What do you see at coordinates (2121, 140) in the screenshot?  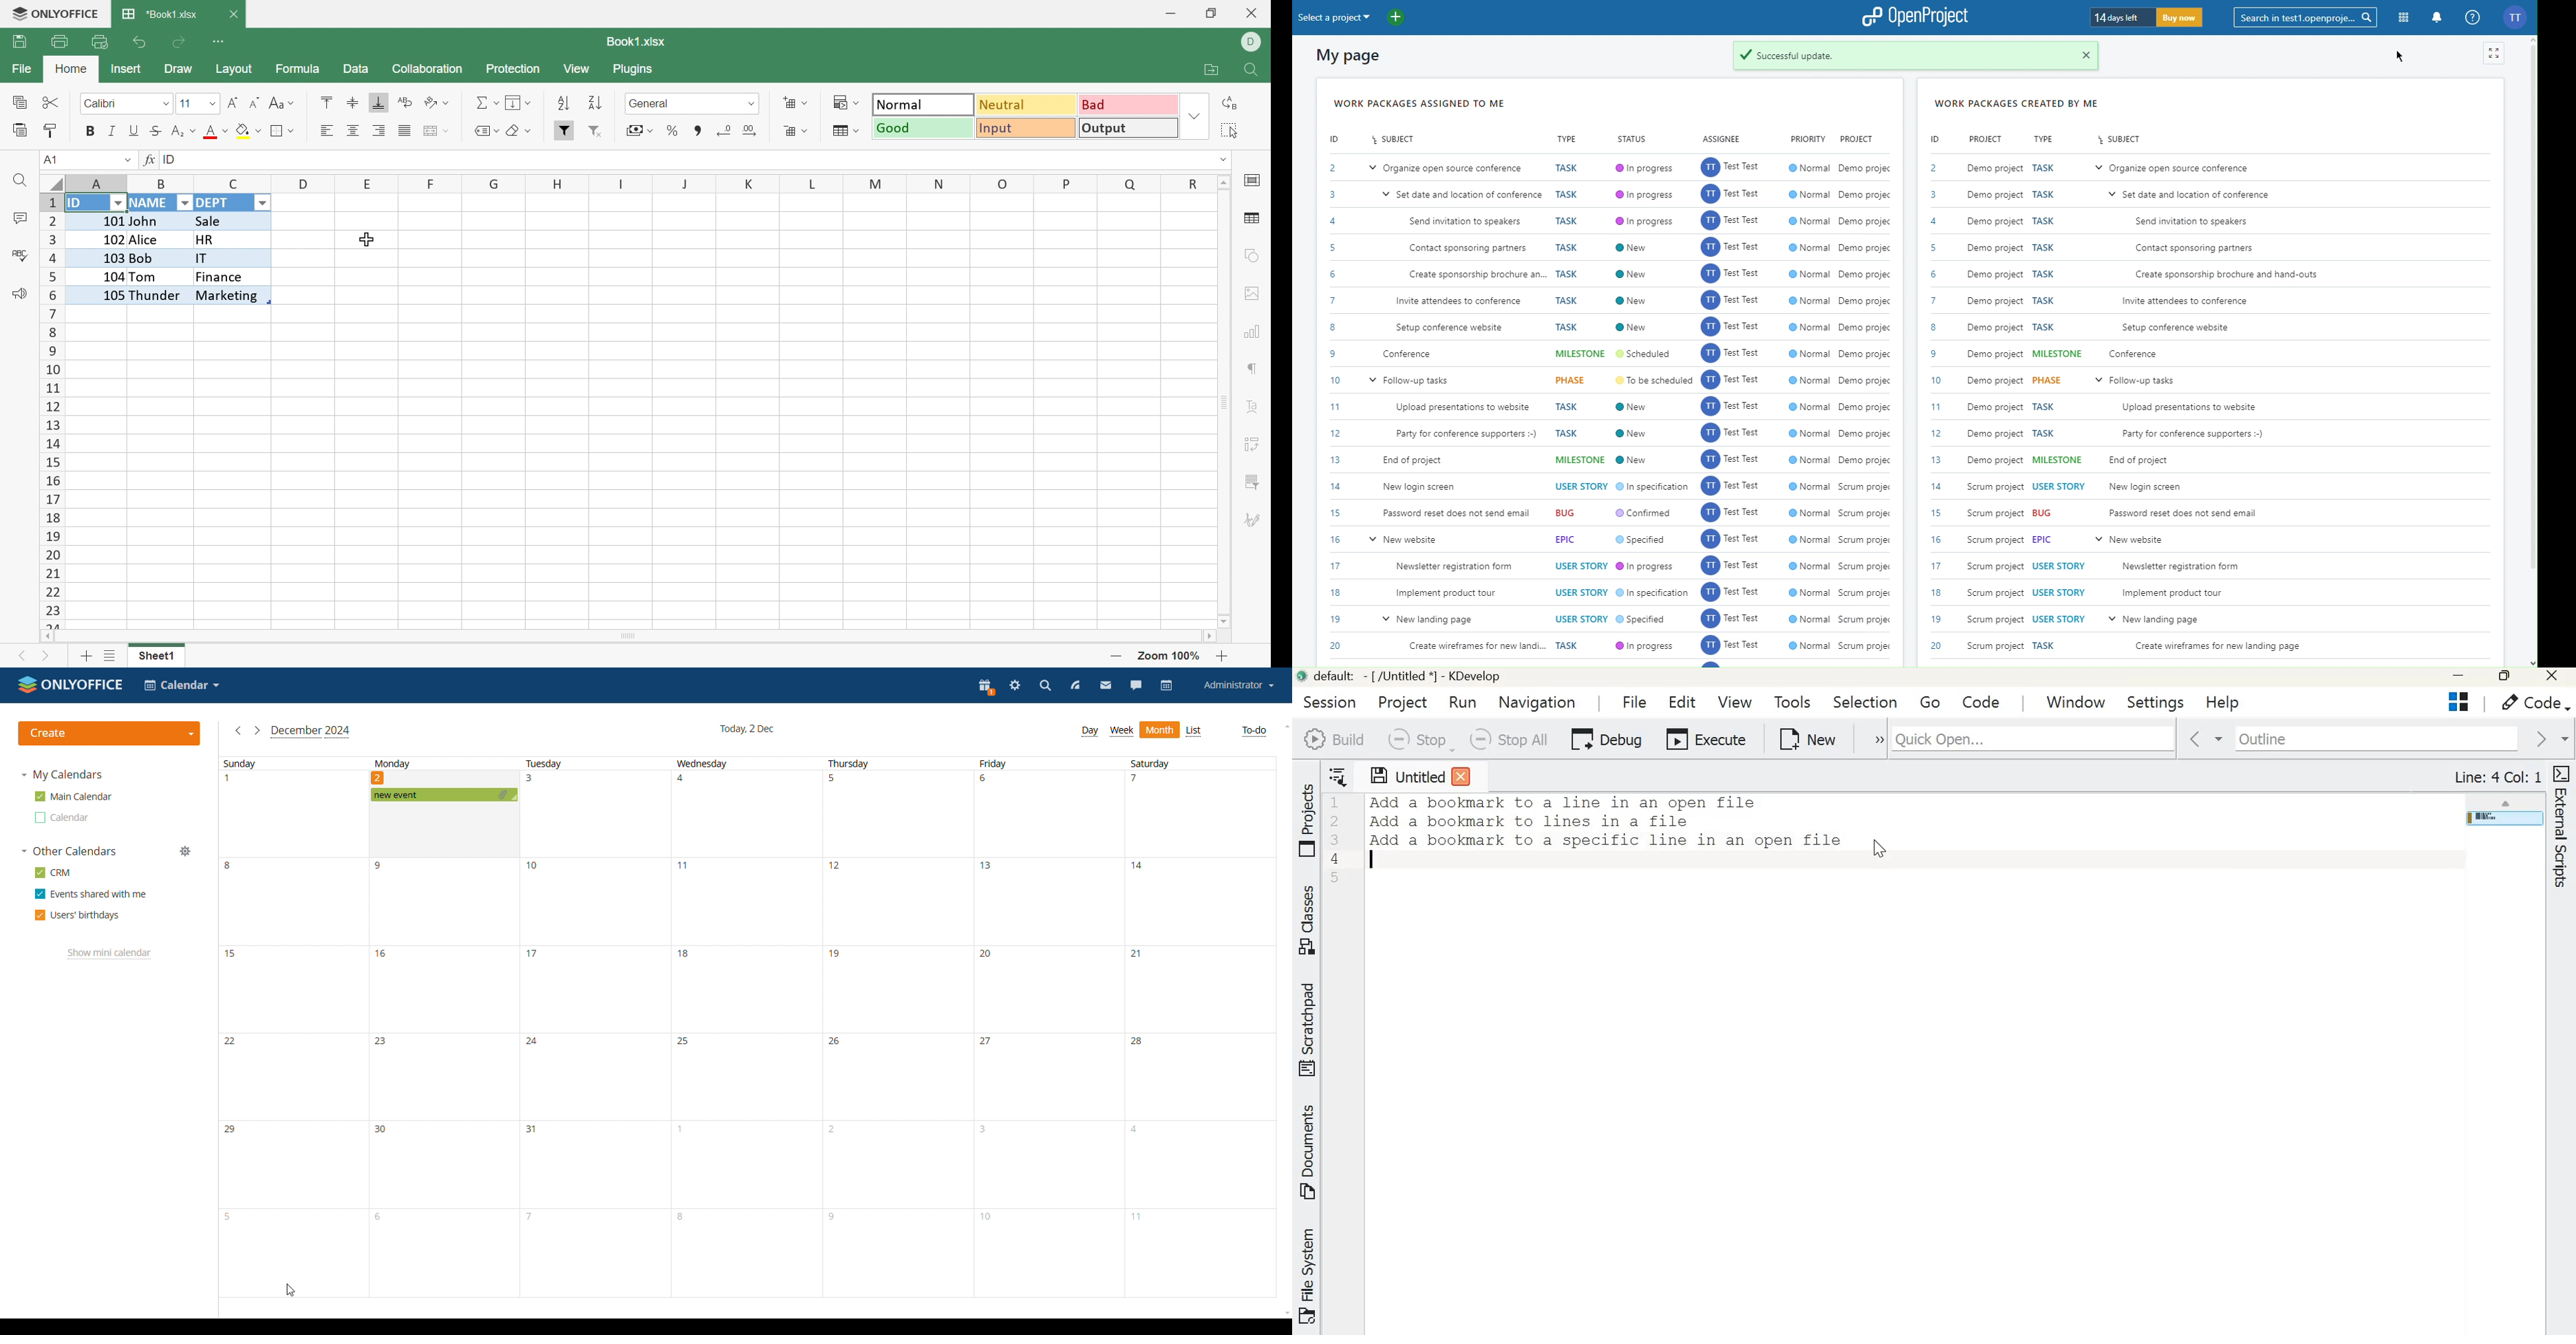 I see `Subject` at bounding box center [2121, 140].